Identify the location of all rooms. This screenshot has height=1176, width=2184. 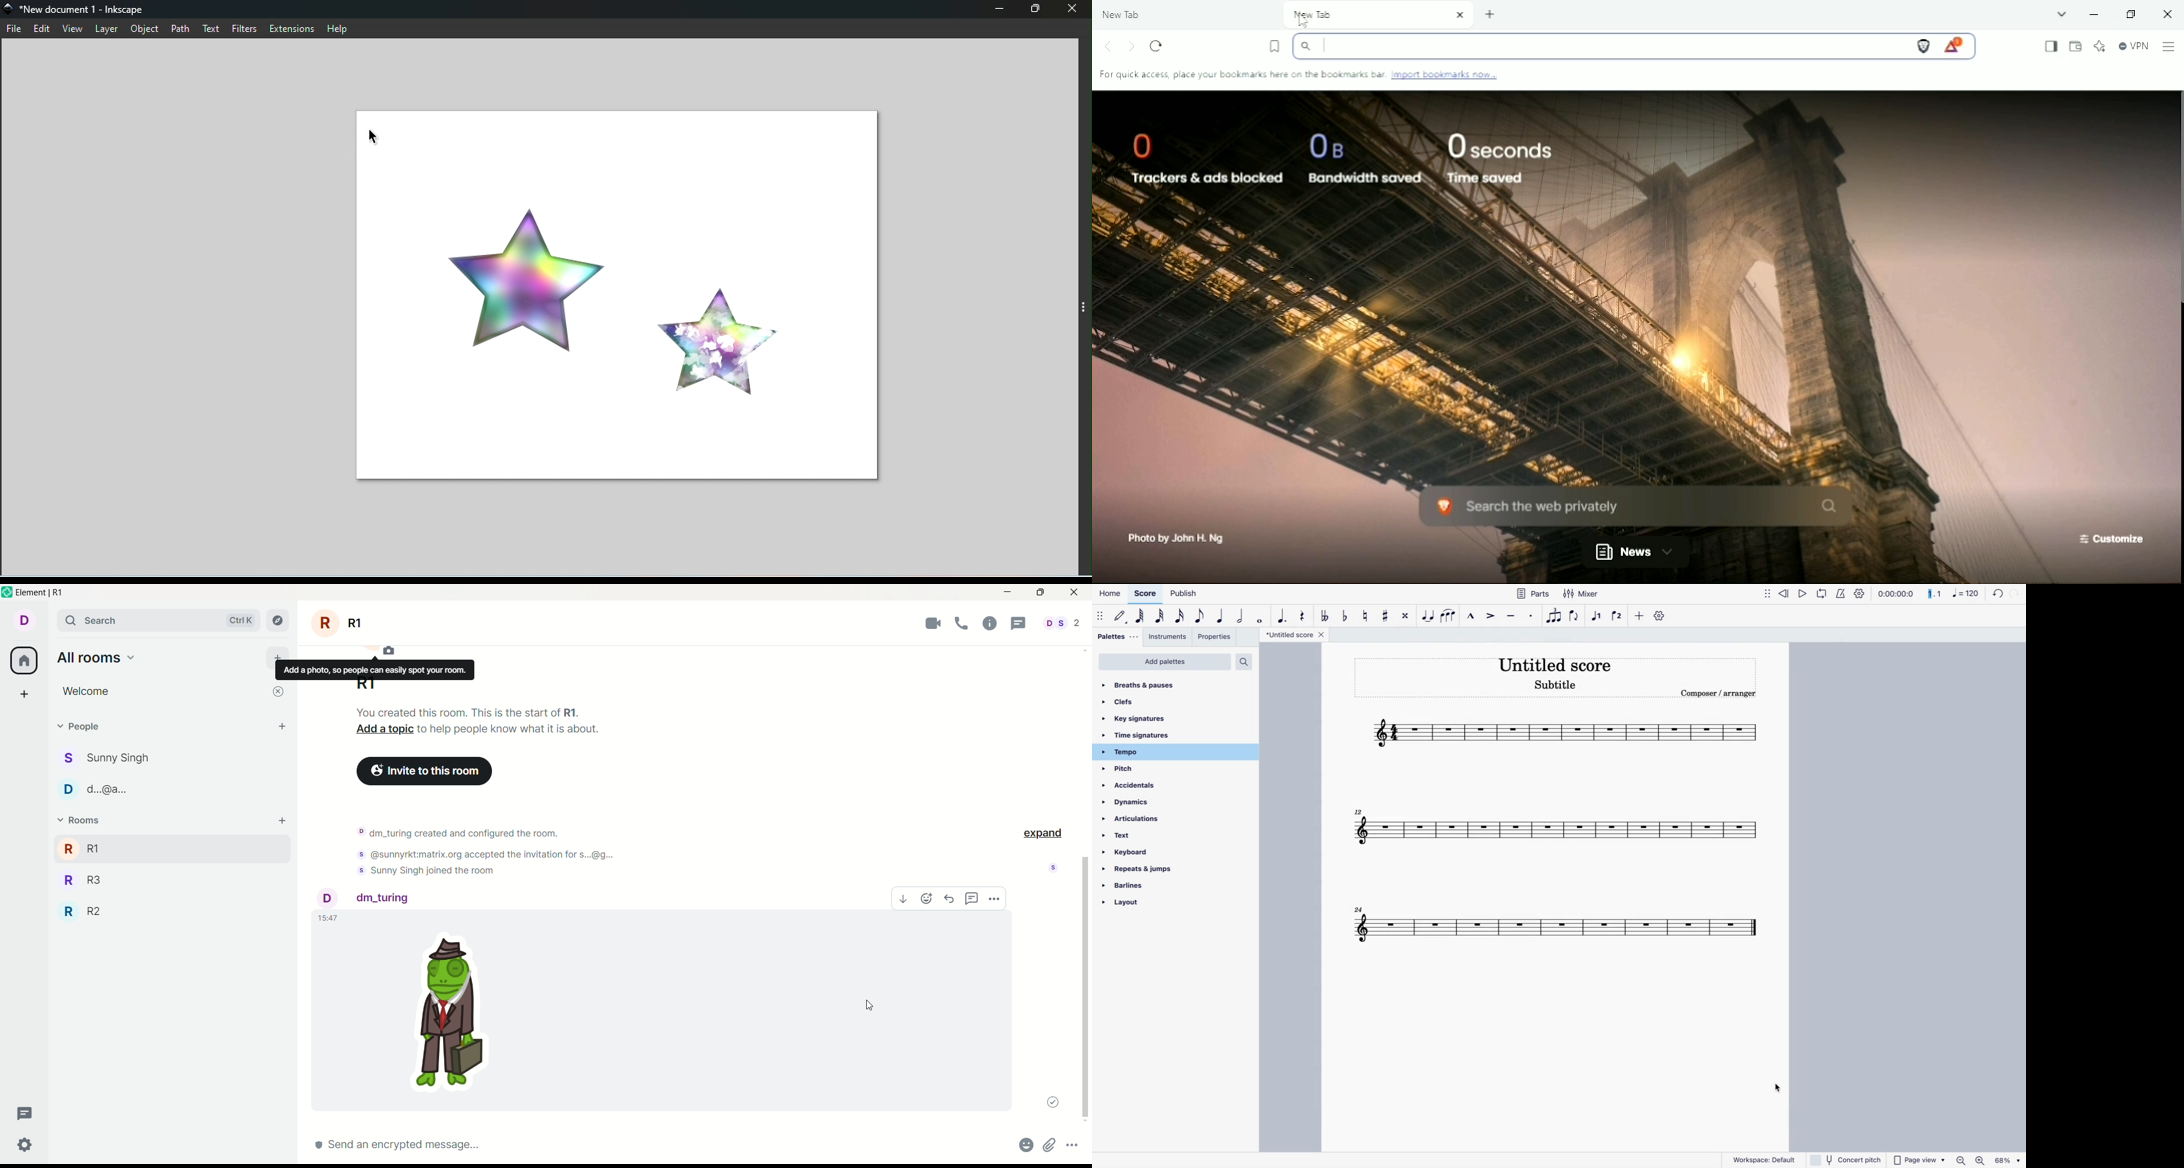
(97, 657).